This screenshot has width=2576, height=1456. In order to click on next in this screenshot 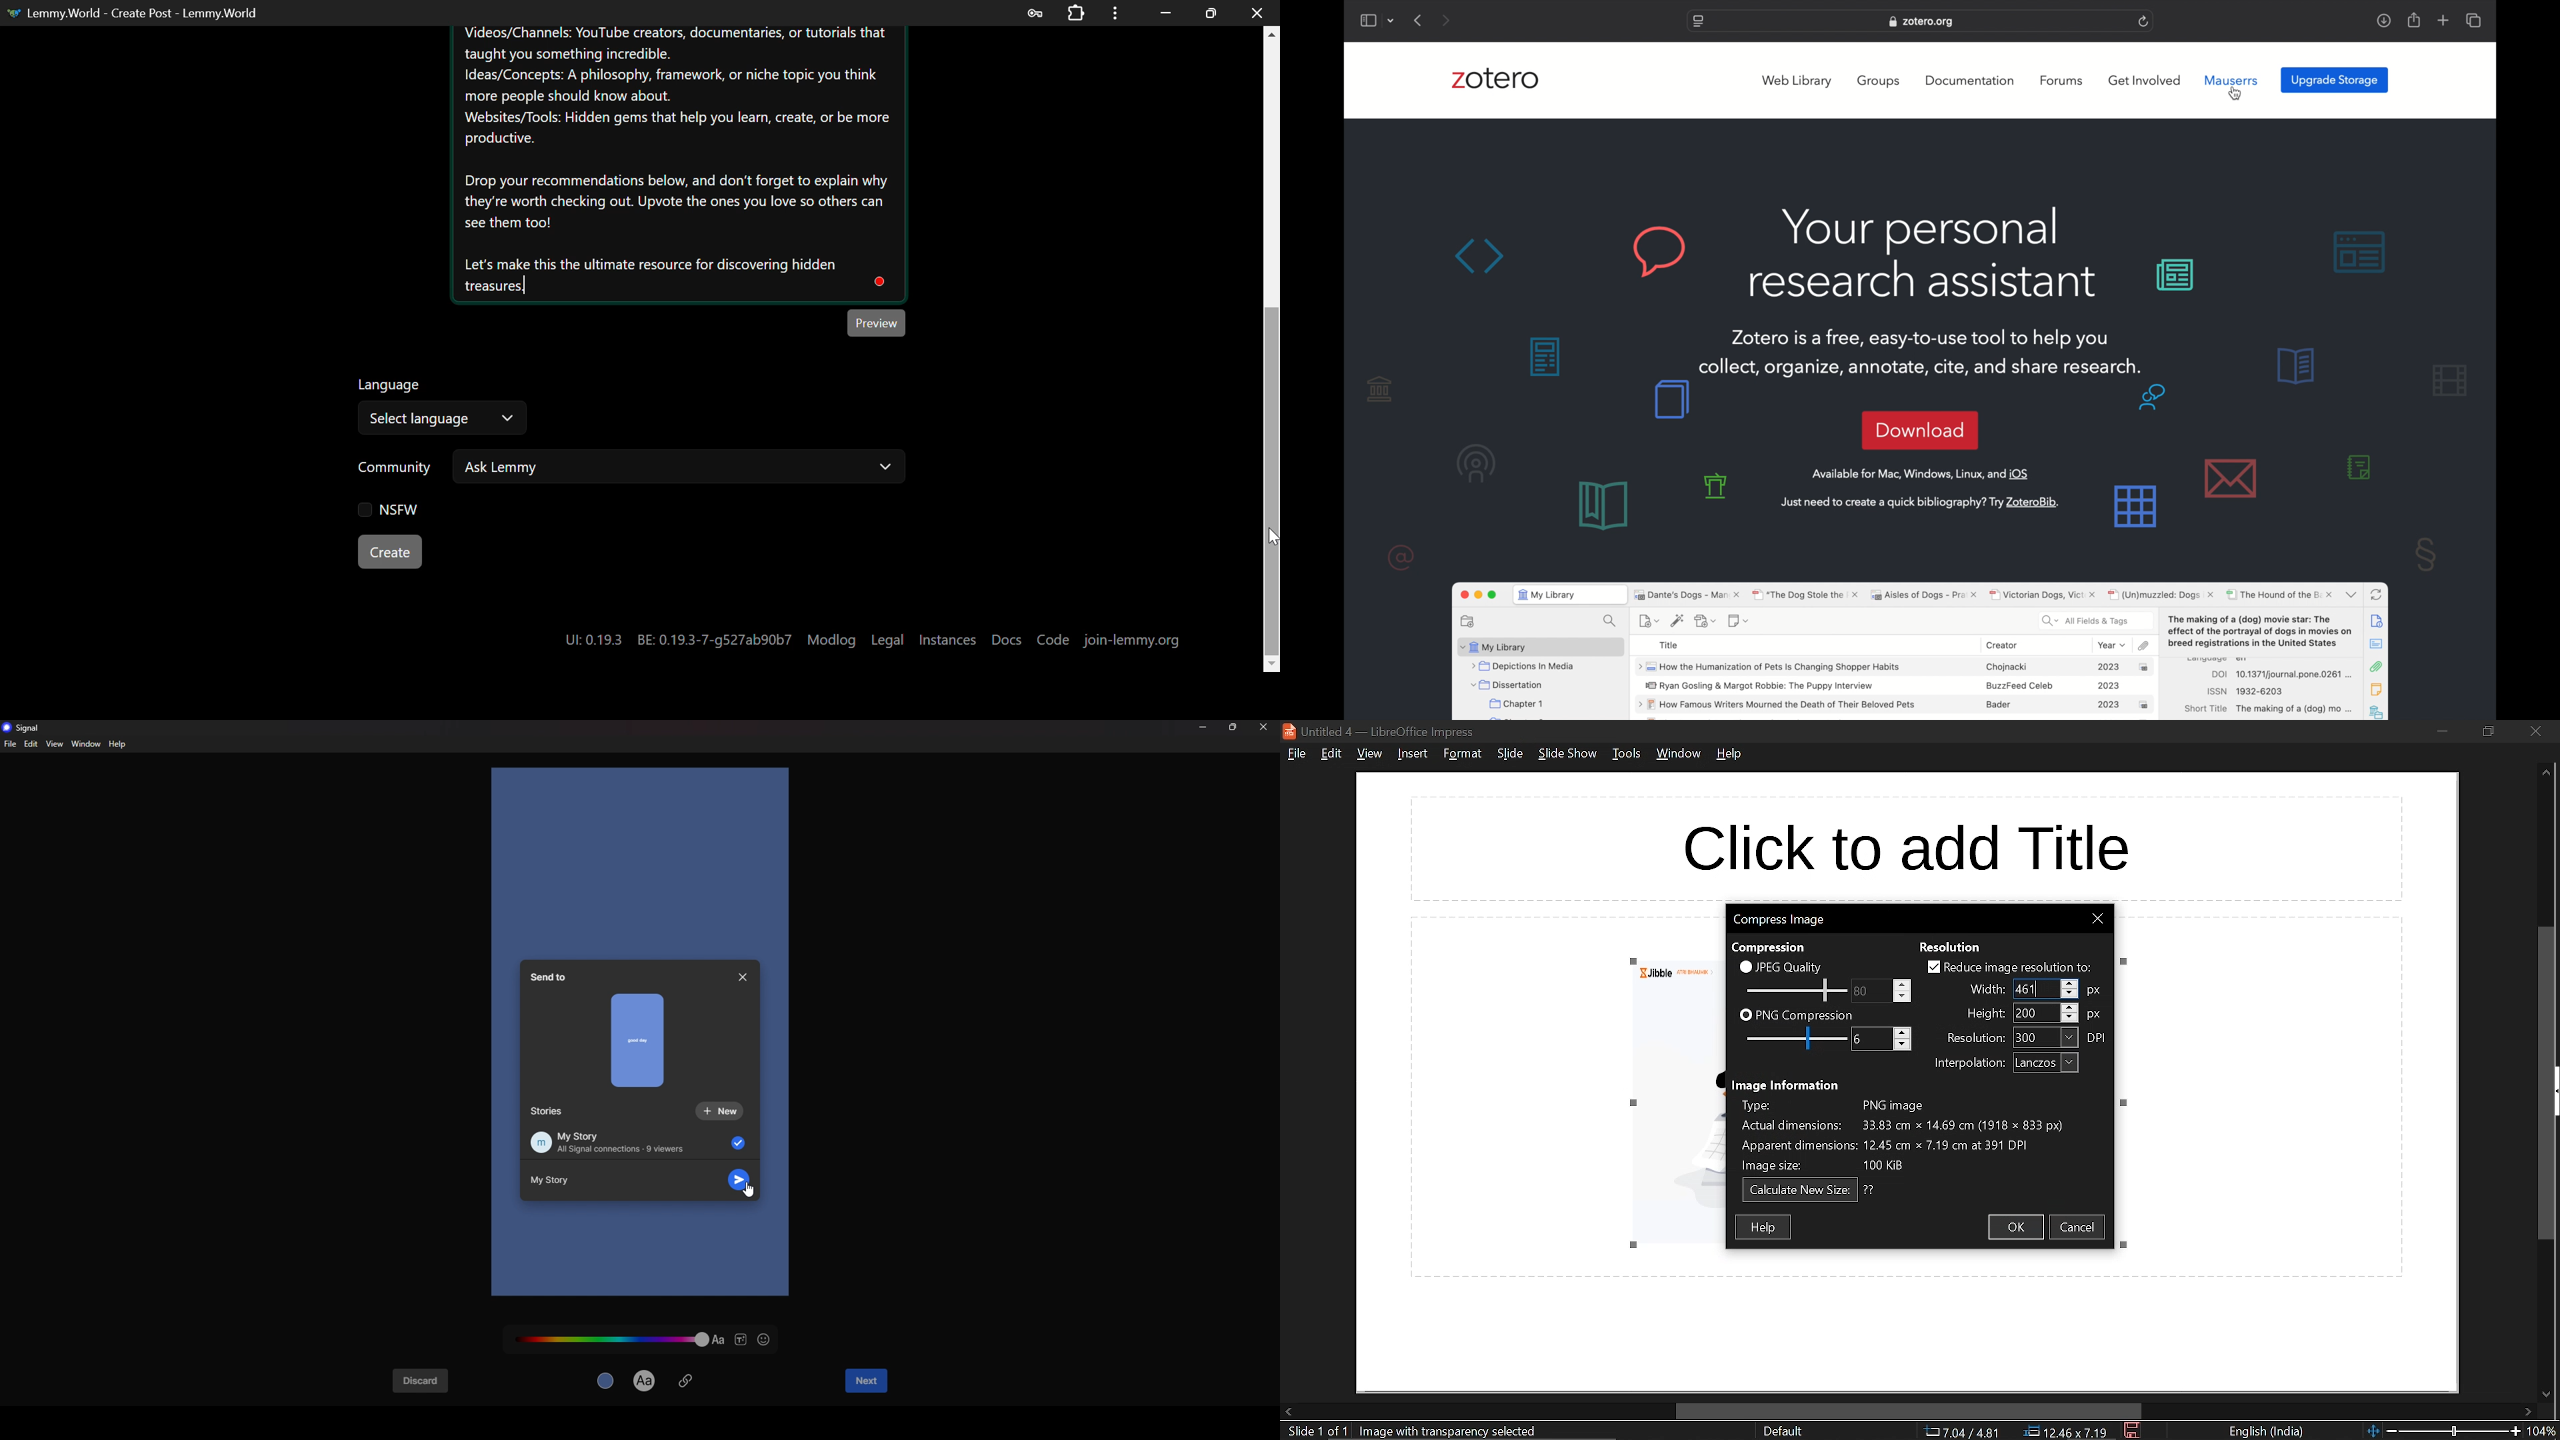, I will do `click(868, 1382)`.